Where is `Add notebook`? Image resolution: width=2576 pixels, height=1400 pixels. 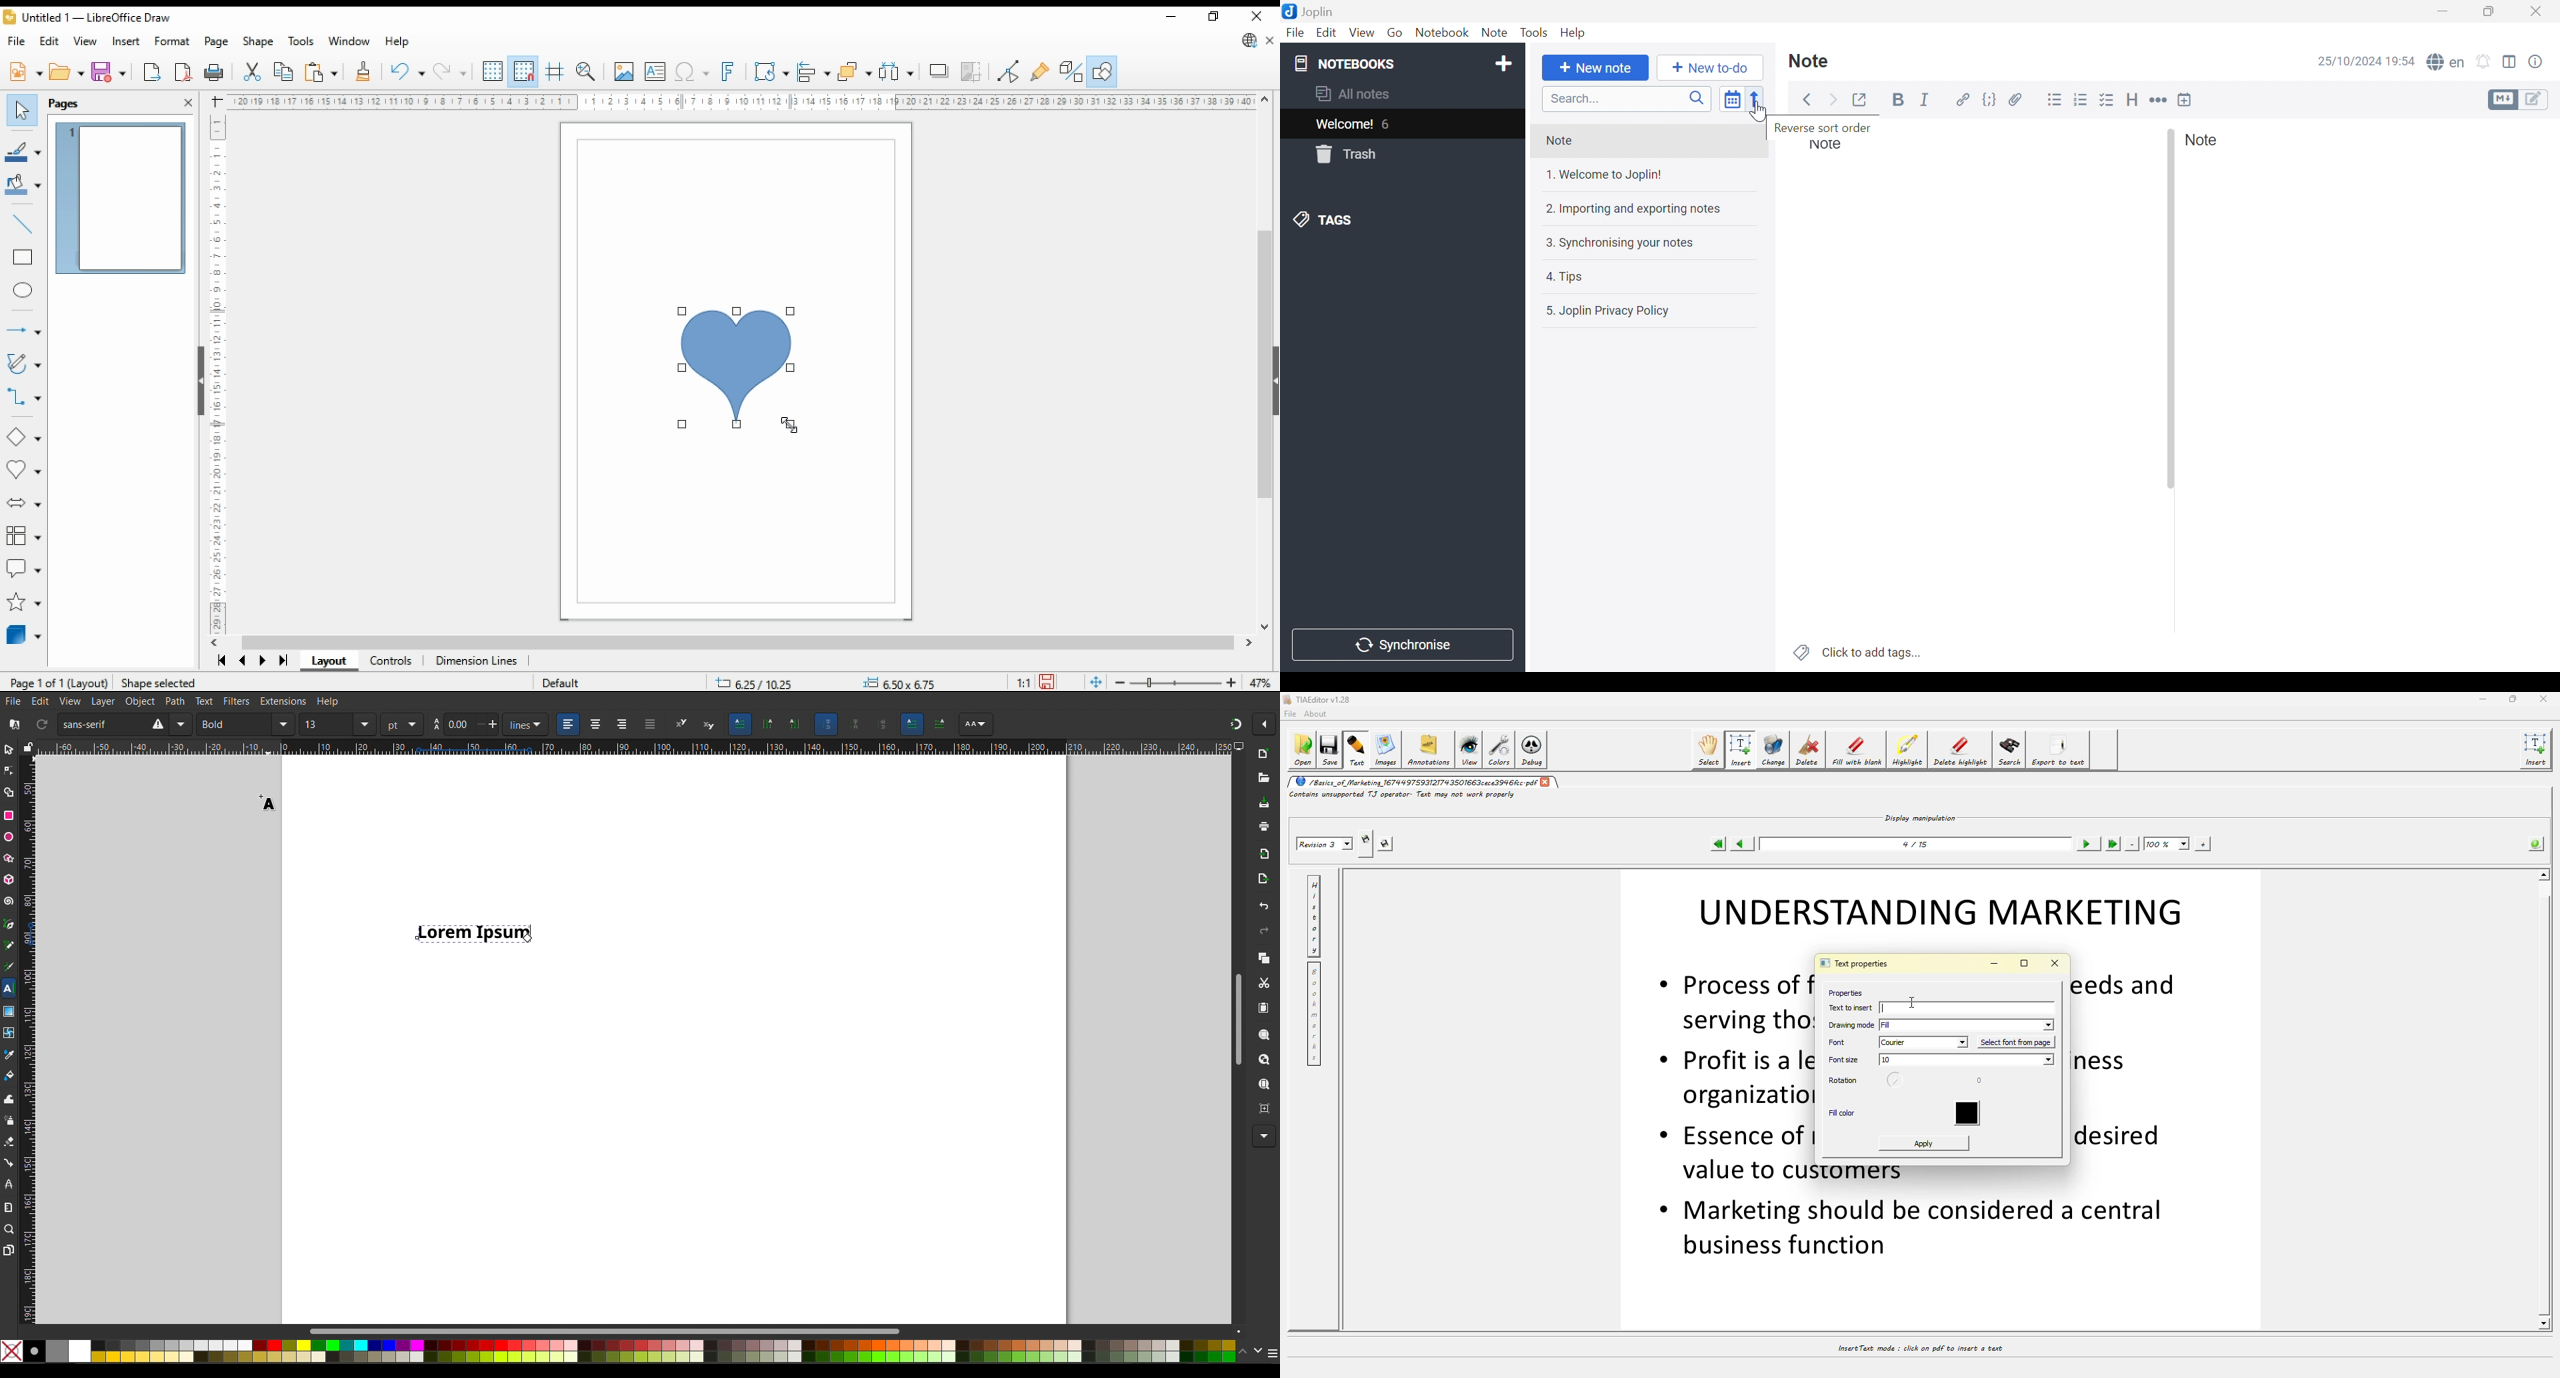
Add notebook is located at coordinates (1503, 61).